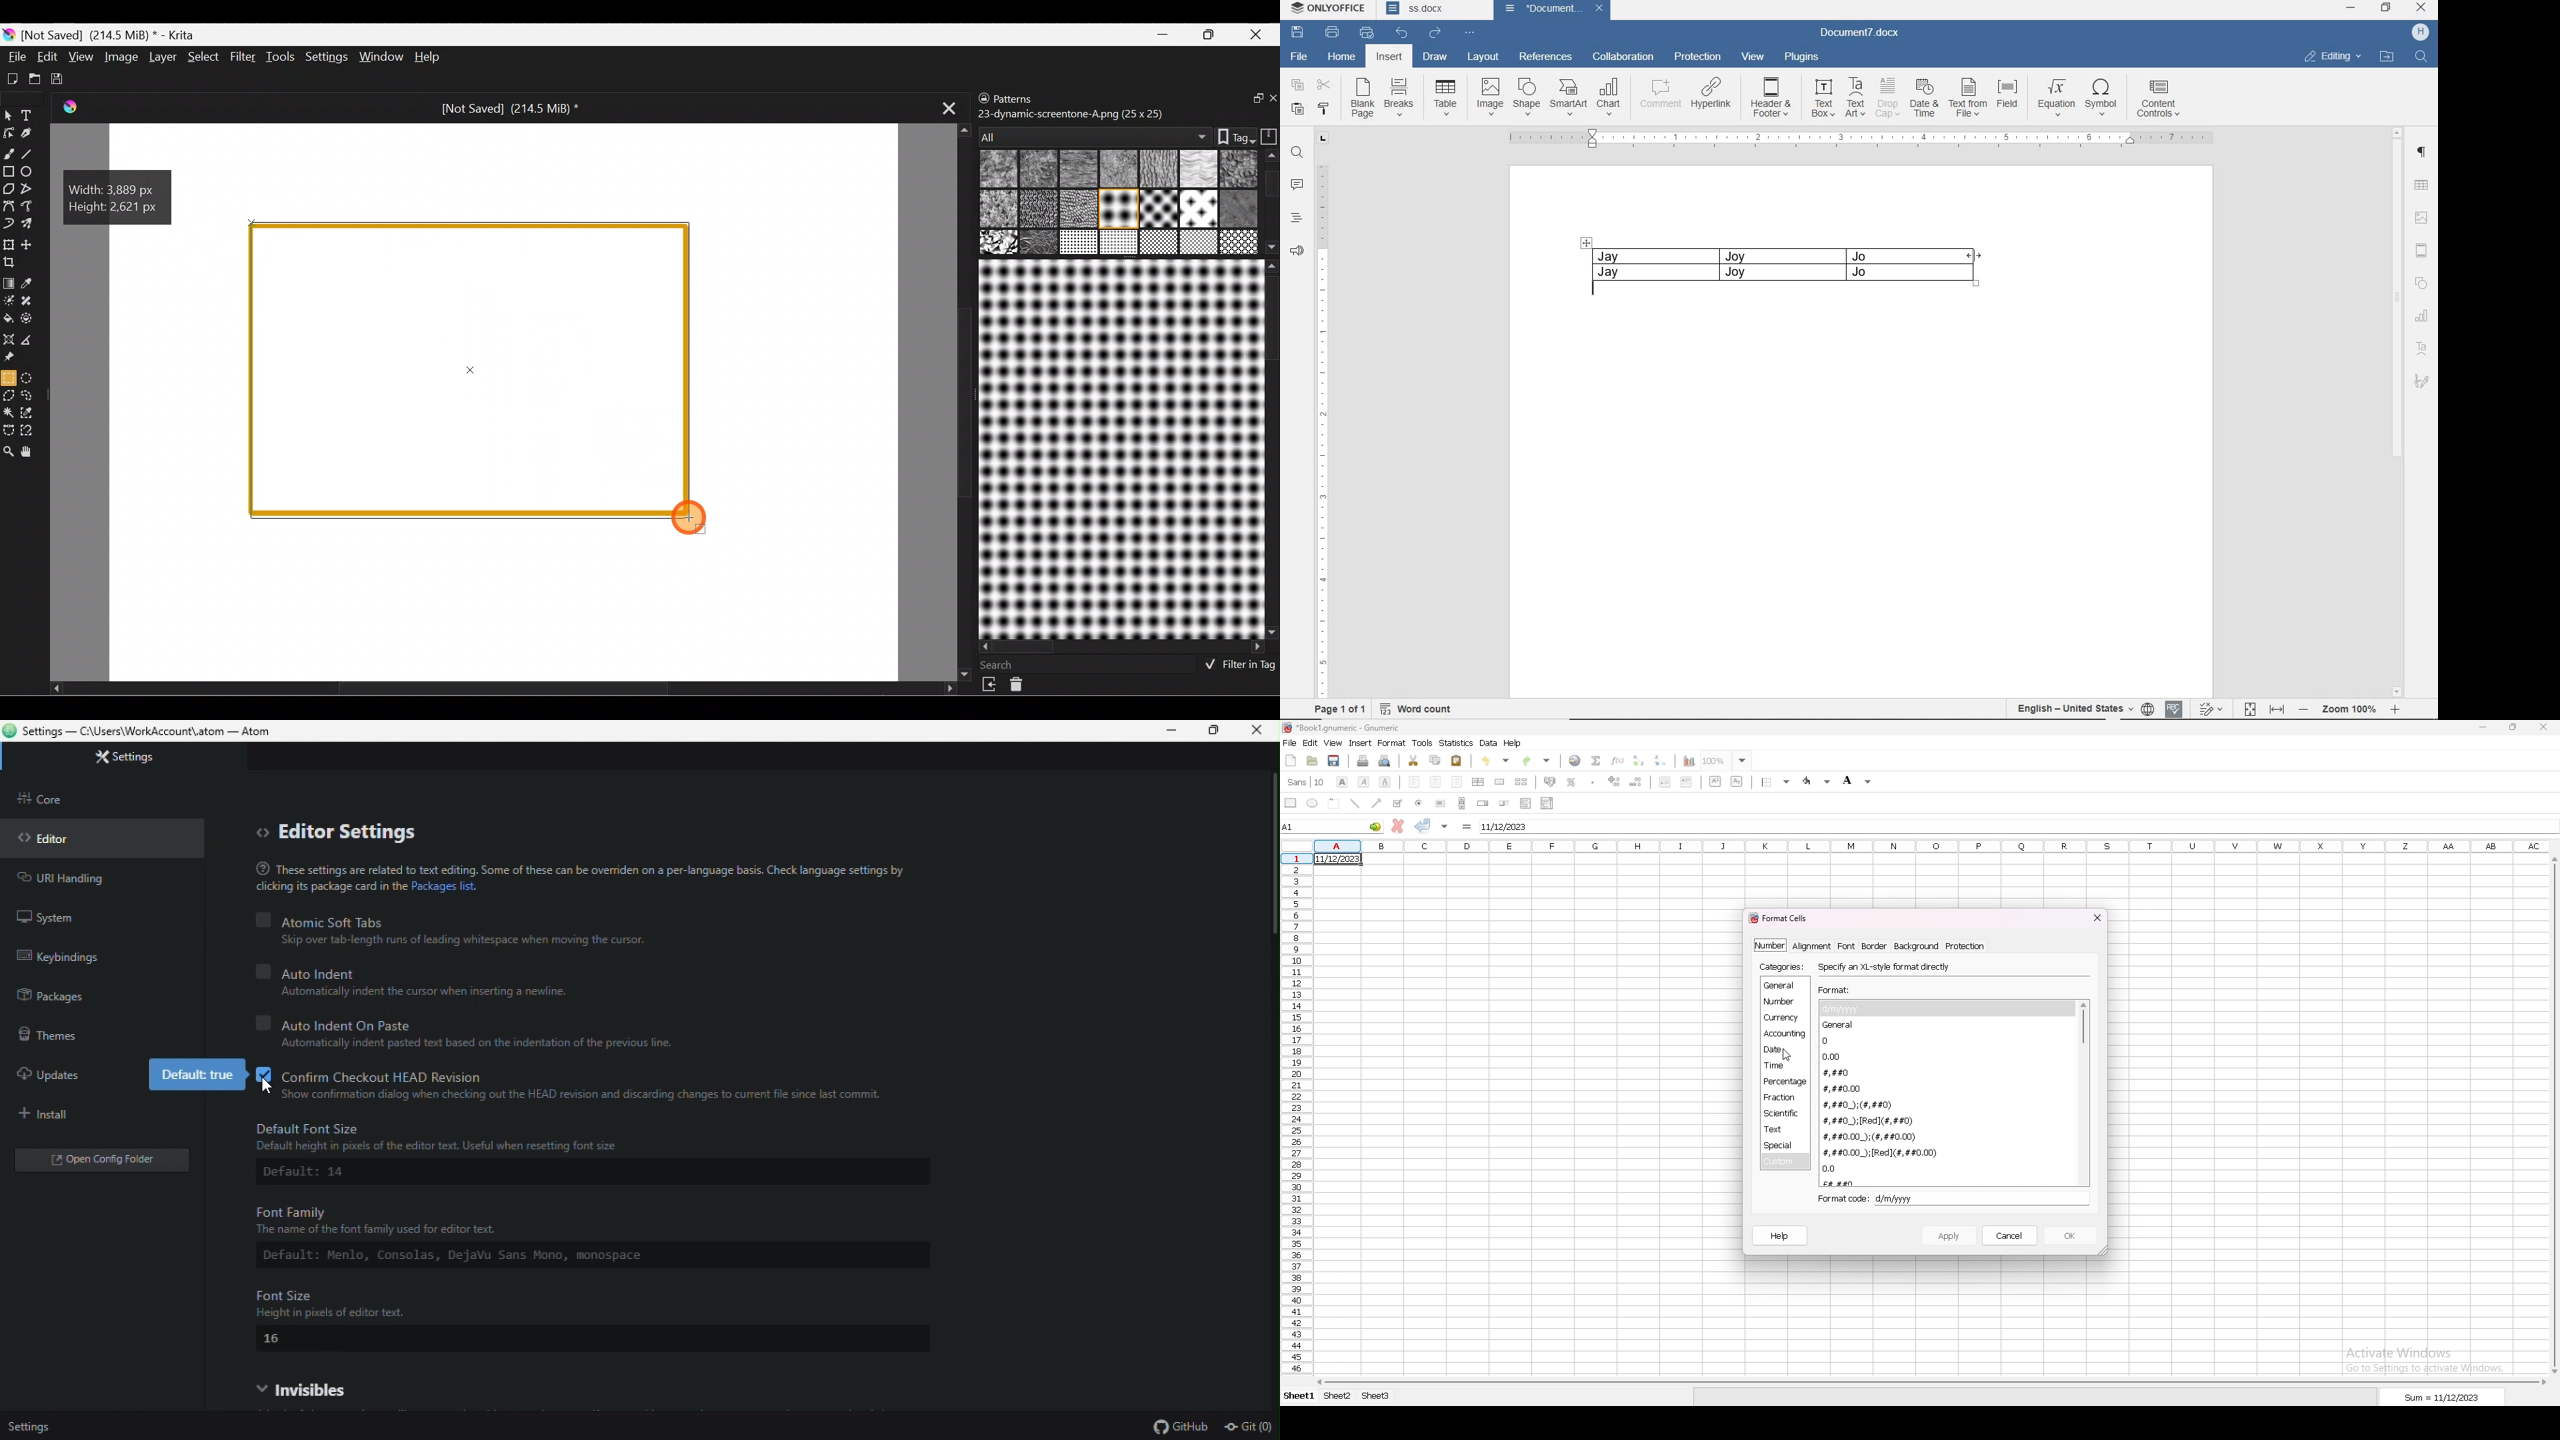  What do you see at coordinates (1199, 170) in the screenshot?
I see `05 Paper-torchon.png` at bounding box center [1199, 170].